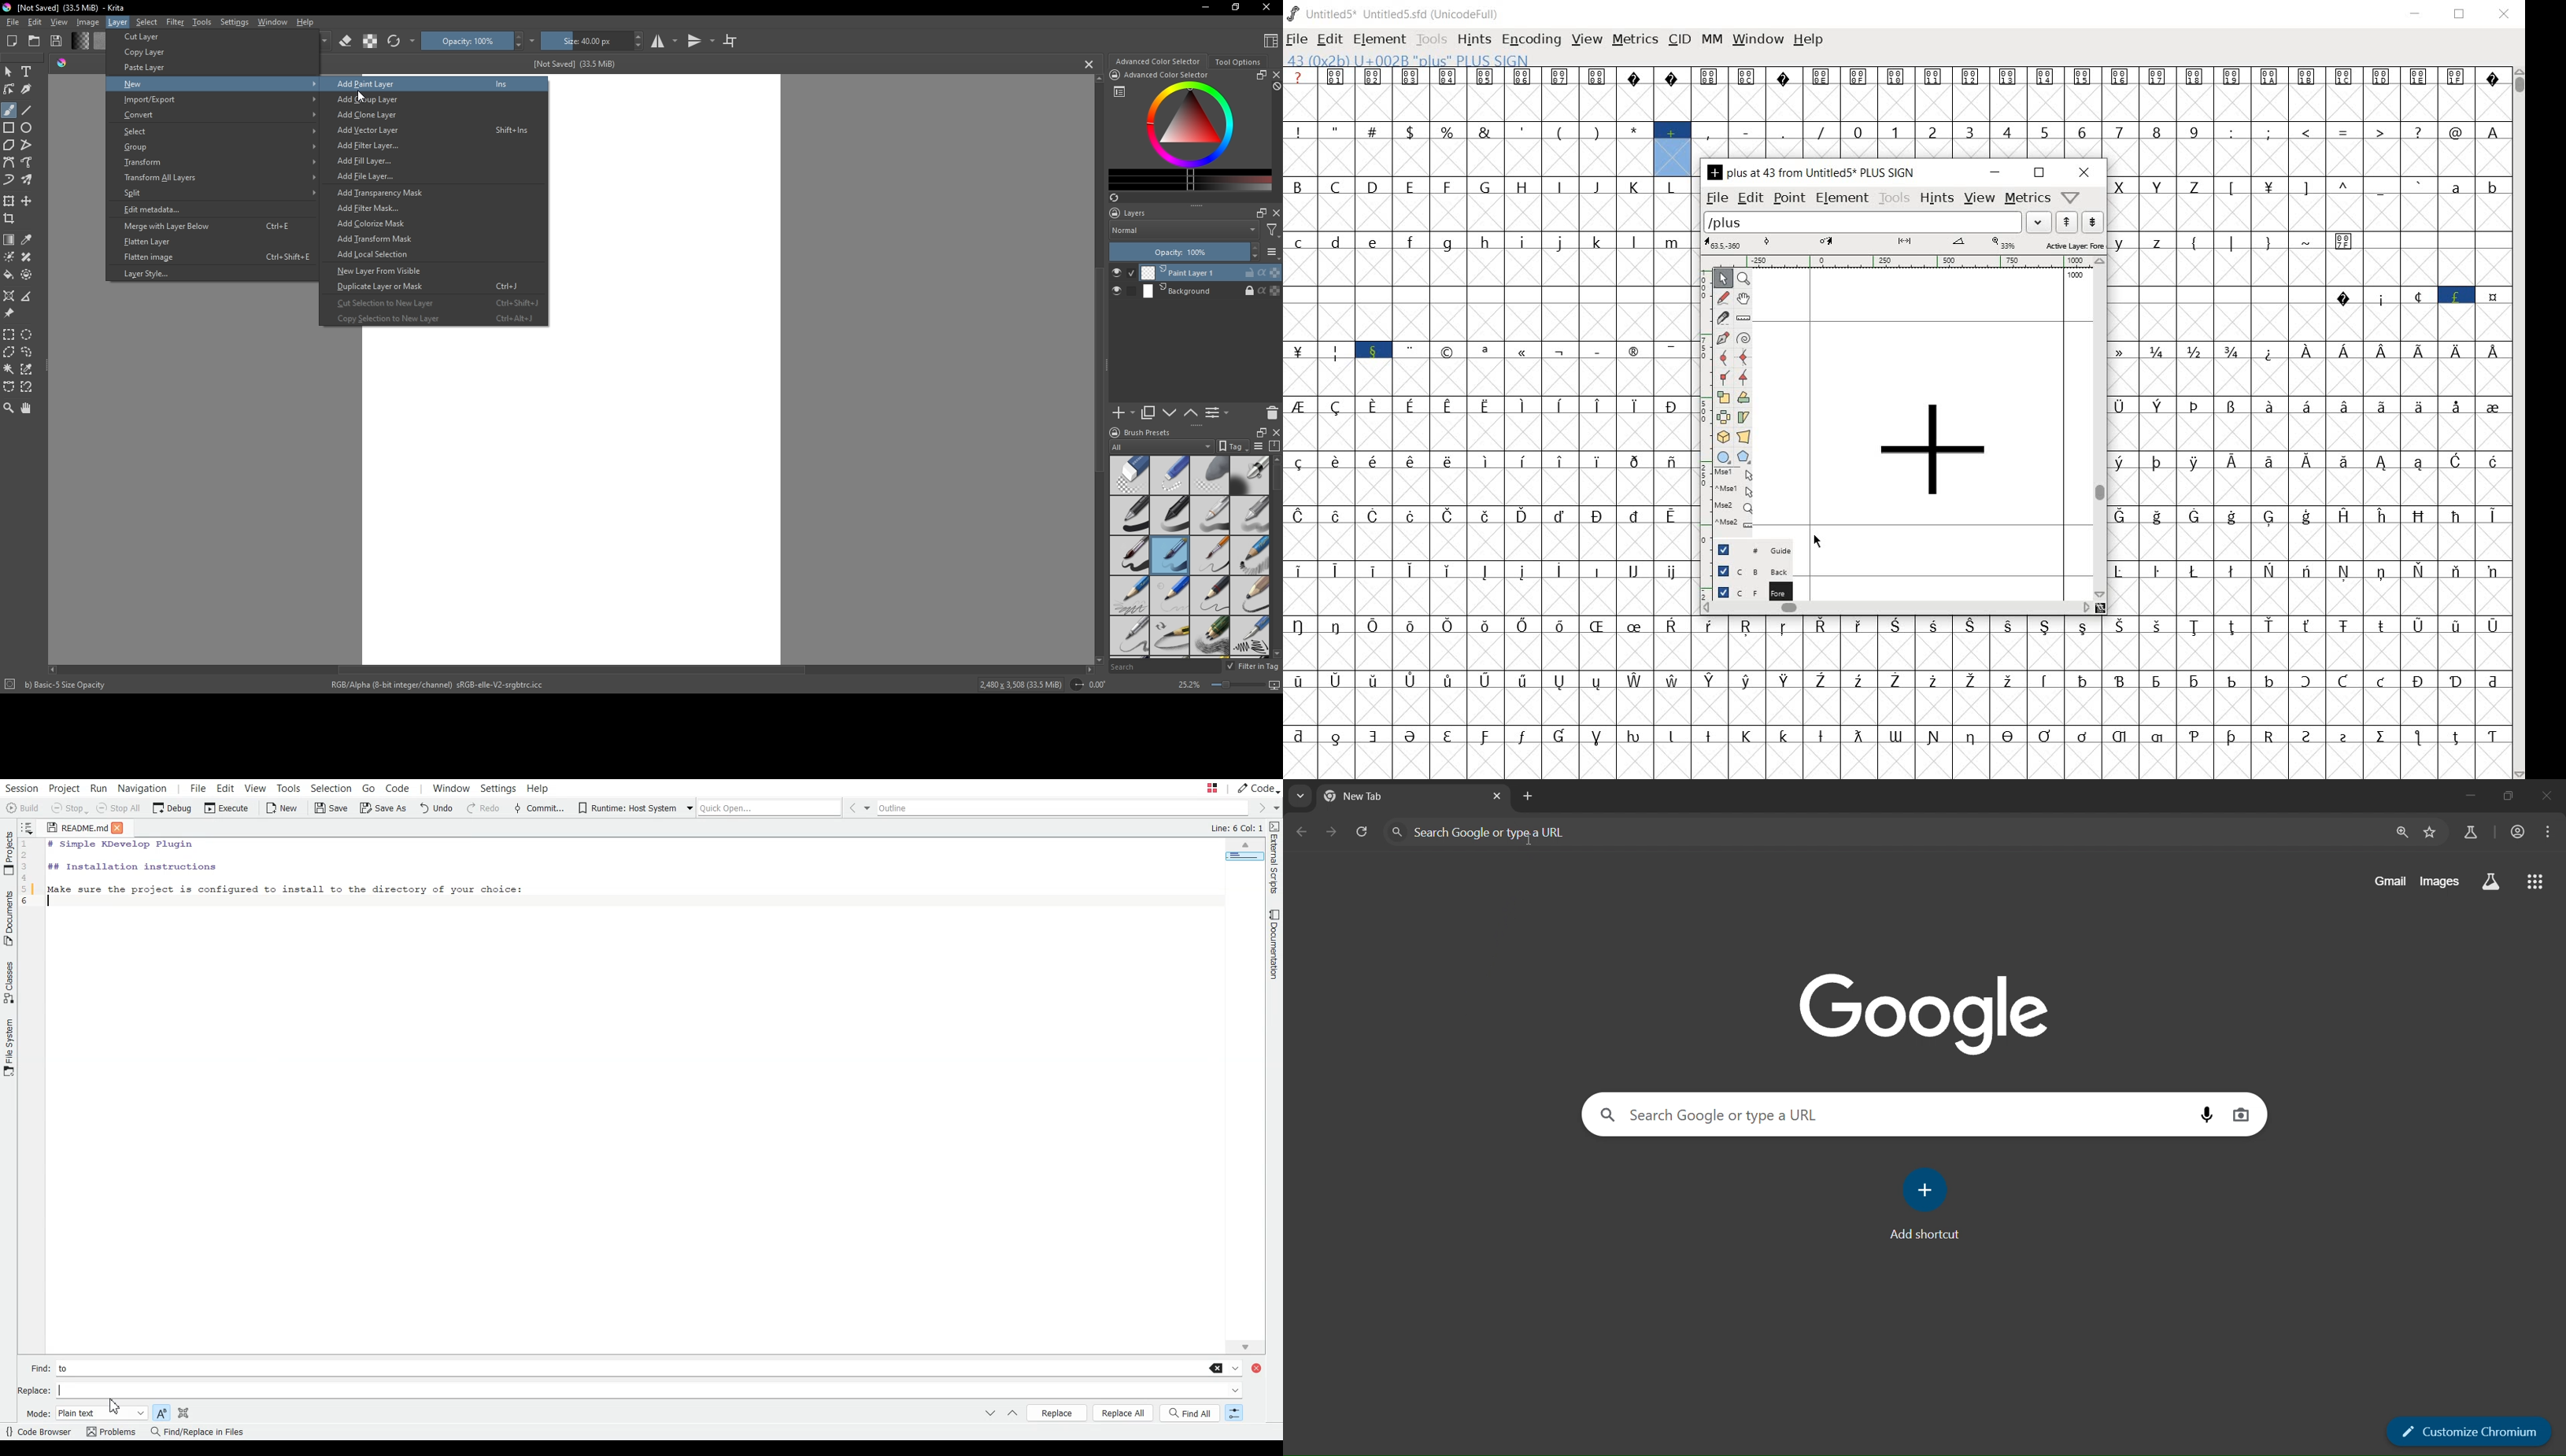 The image size is (2576, 1456). What do you see at coordinates (1114, 75) in the screenshot?
I see `icon` at bounding box center [1114, 75].